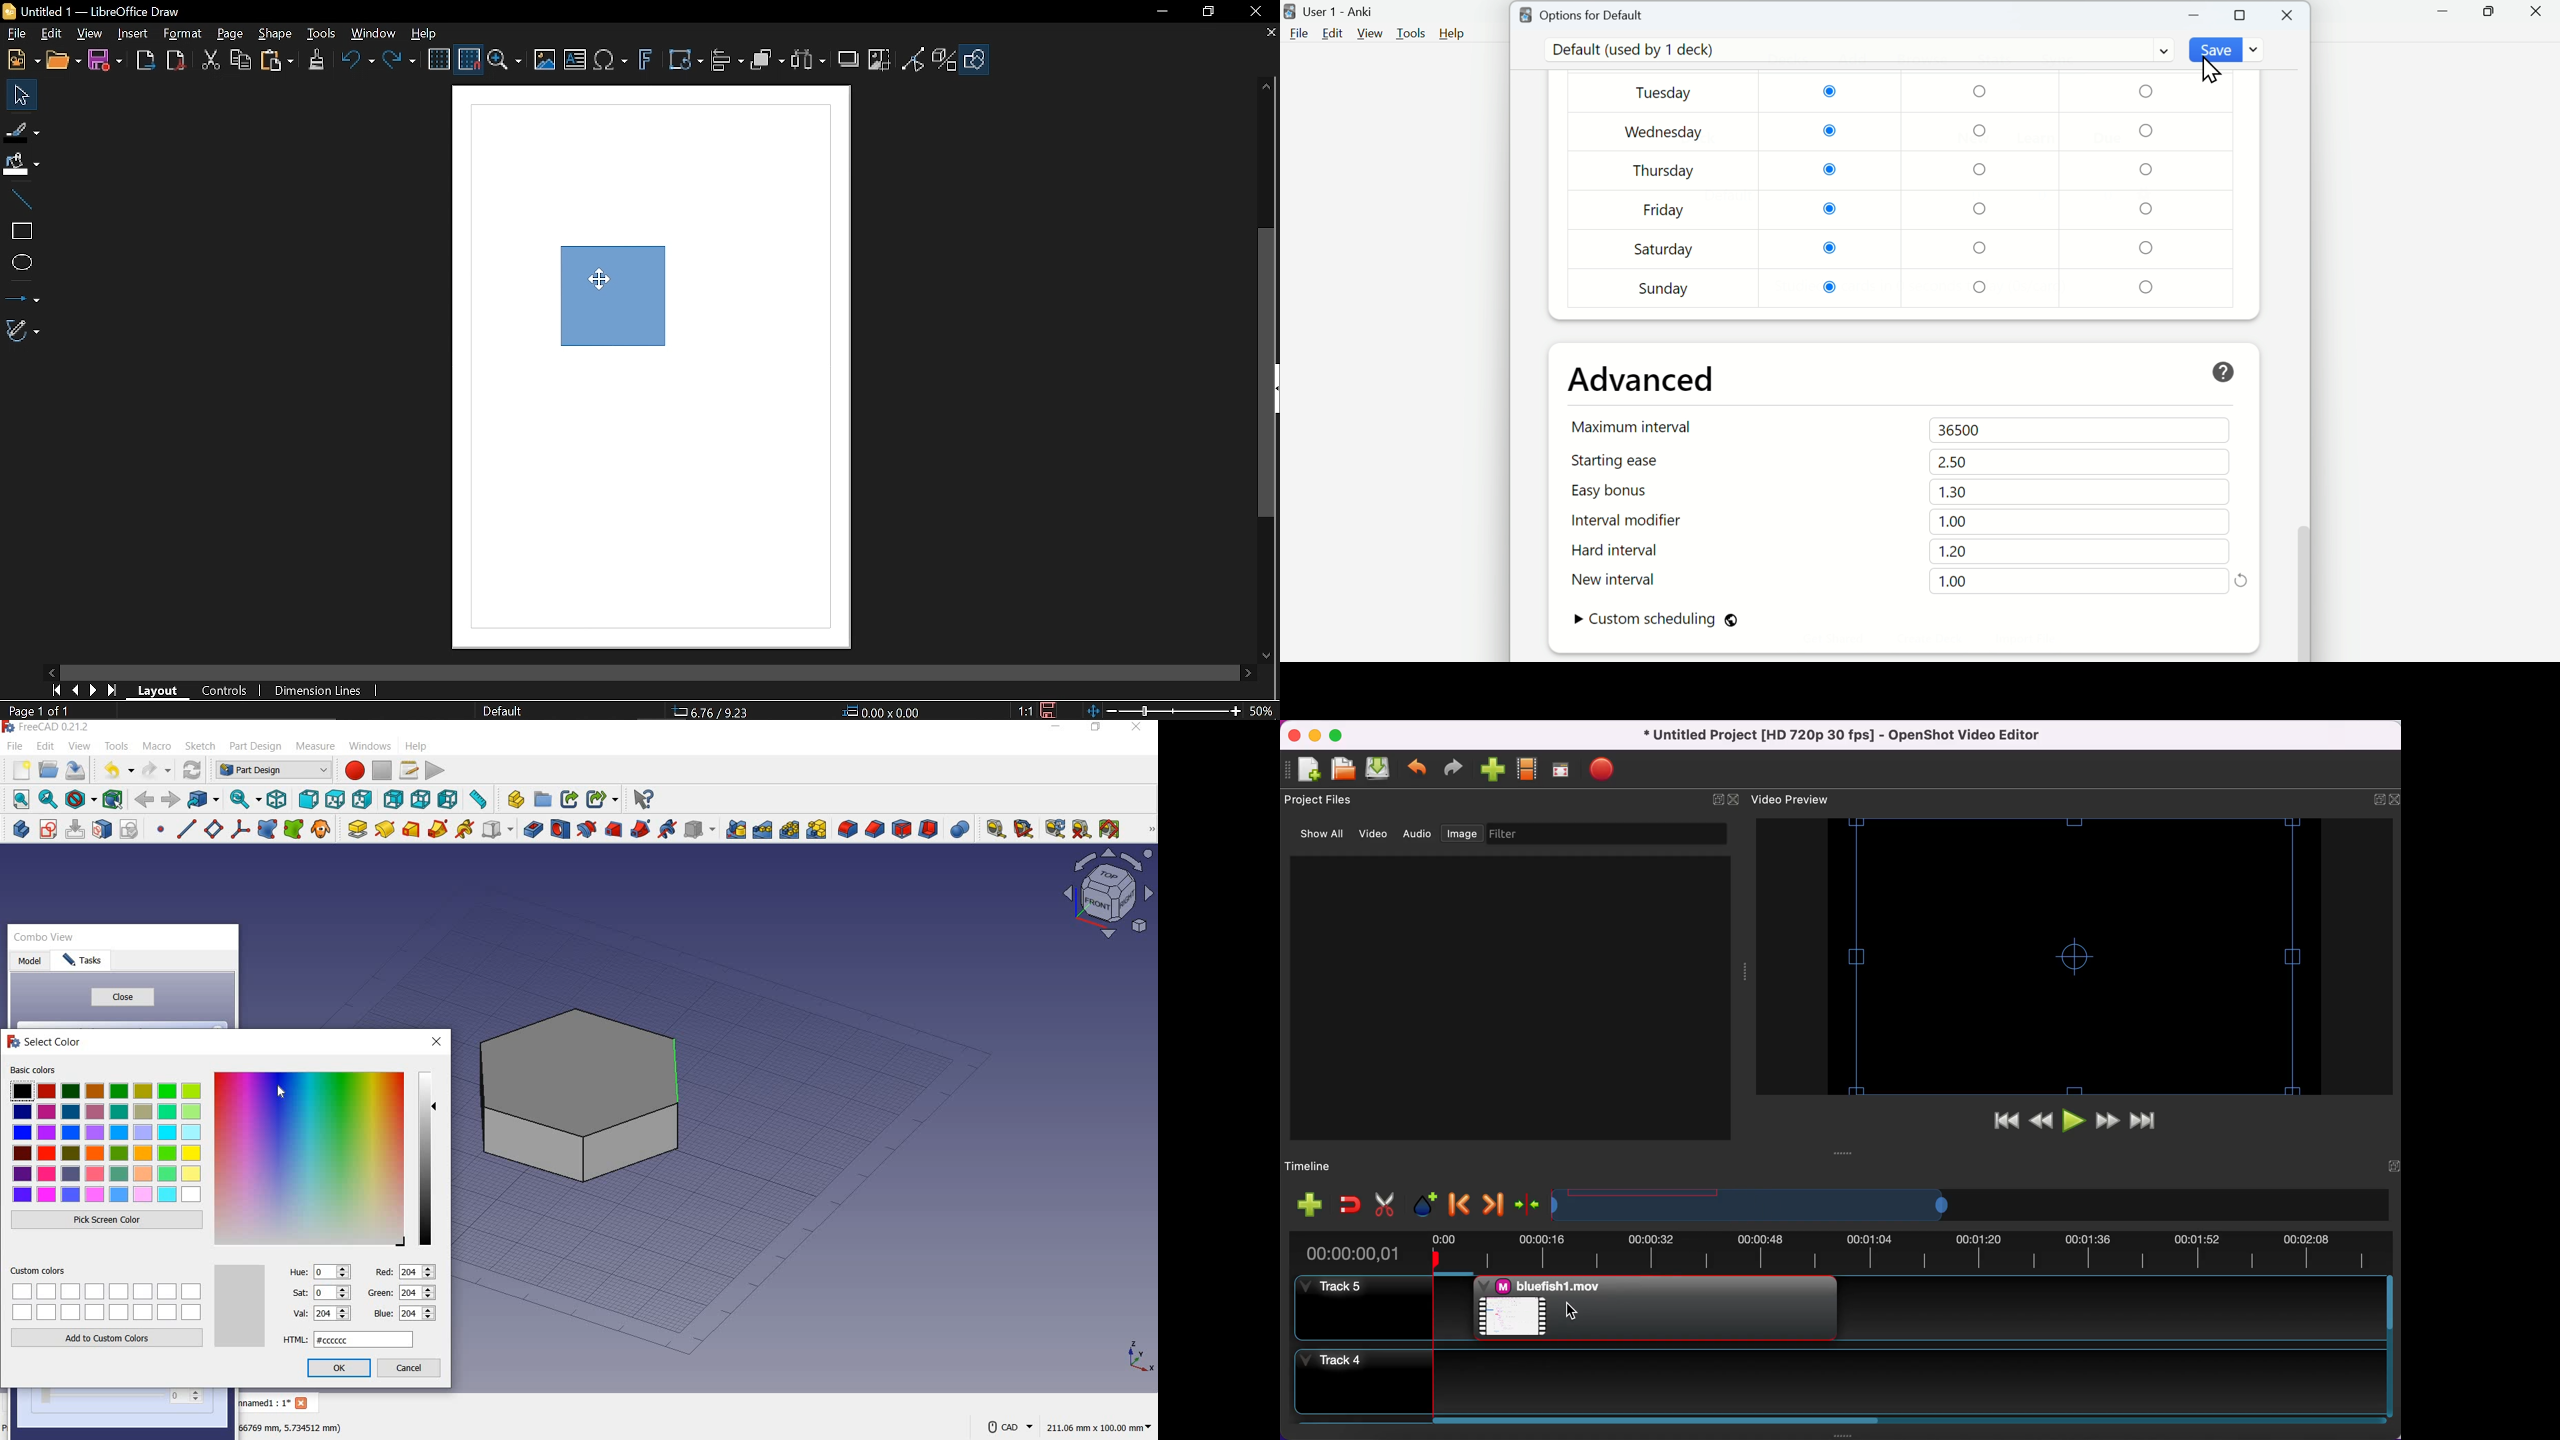 The height and width of the screenshot is (1456, 2576). I want to click on Cut, so click(208, 61).